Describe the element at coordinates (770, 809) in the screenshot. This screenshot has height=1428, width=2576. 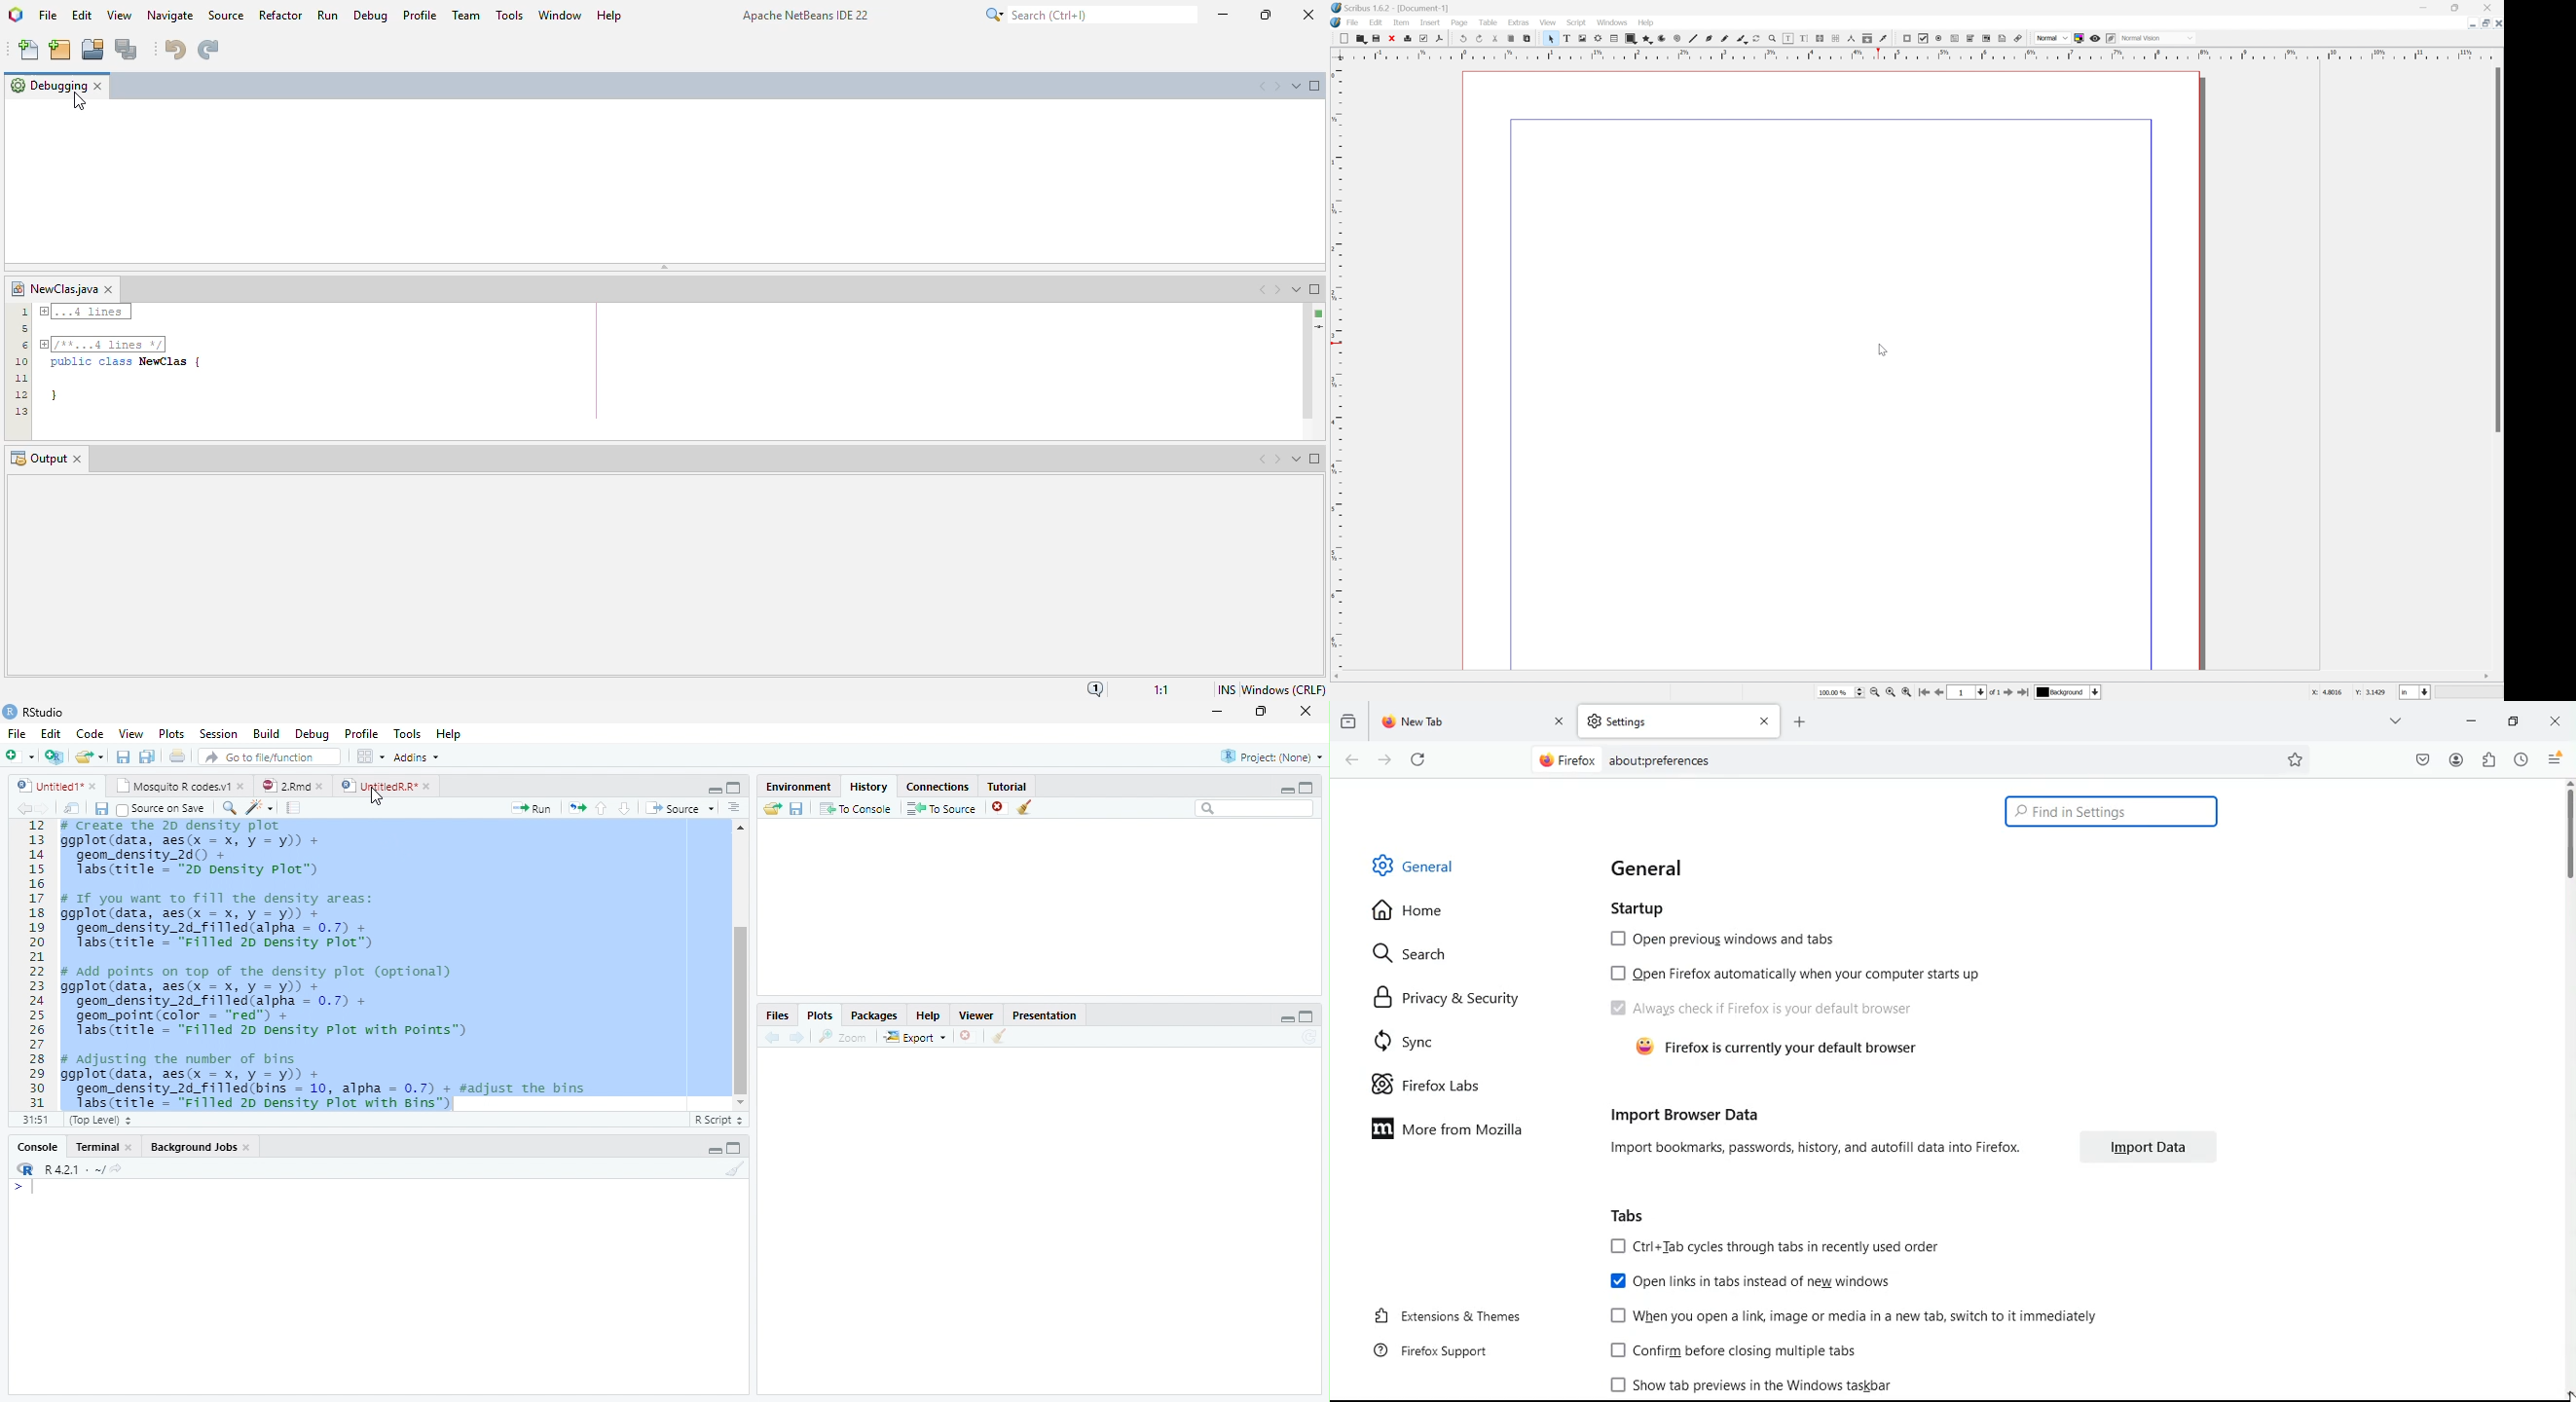
I see `Load workspace` at that location.